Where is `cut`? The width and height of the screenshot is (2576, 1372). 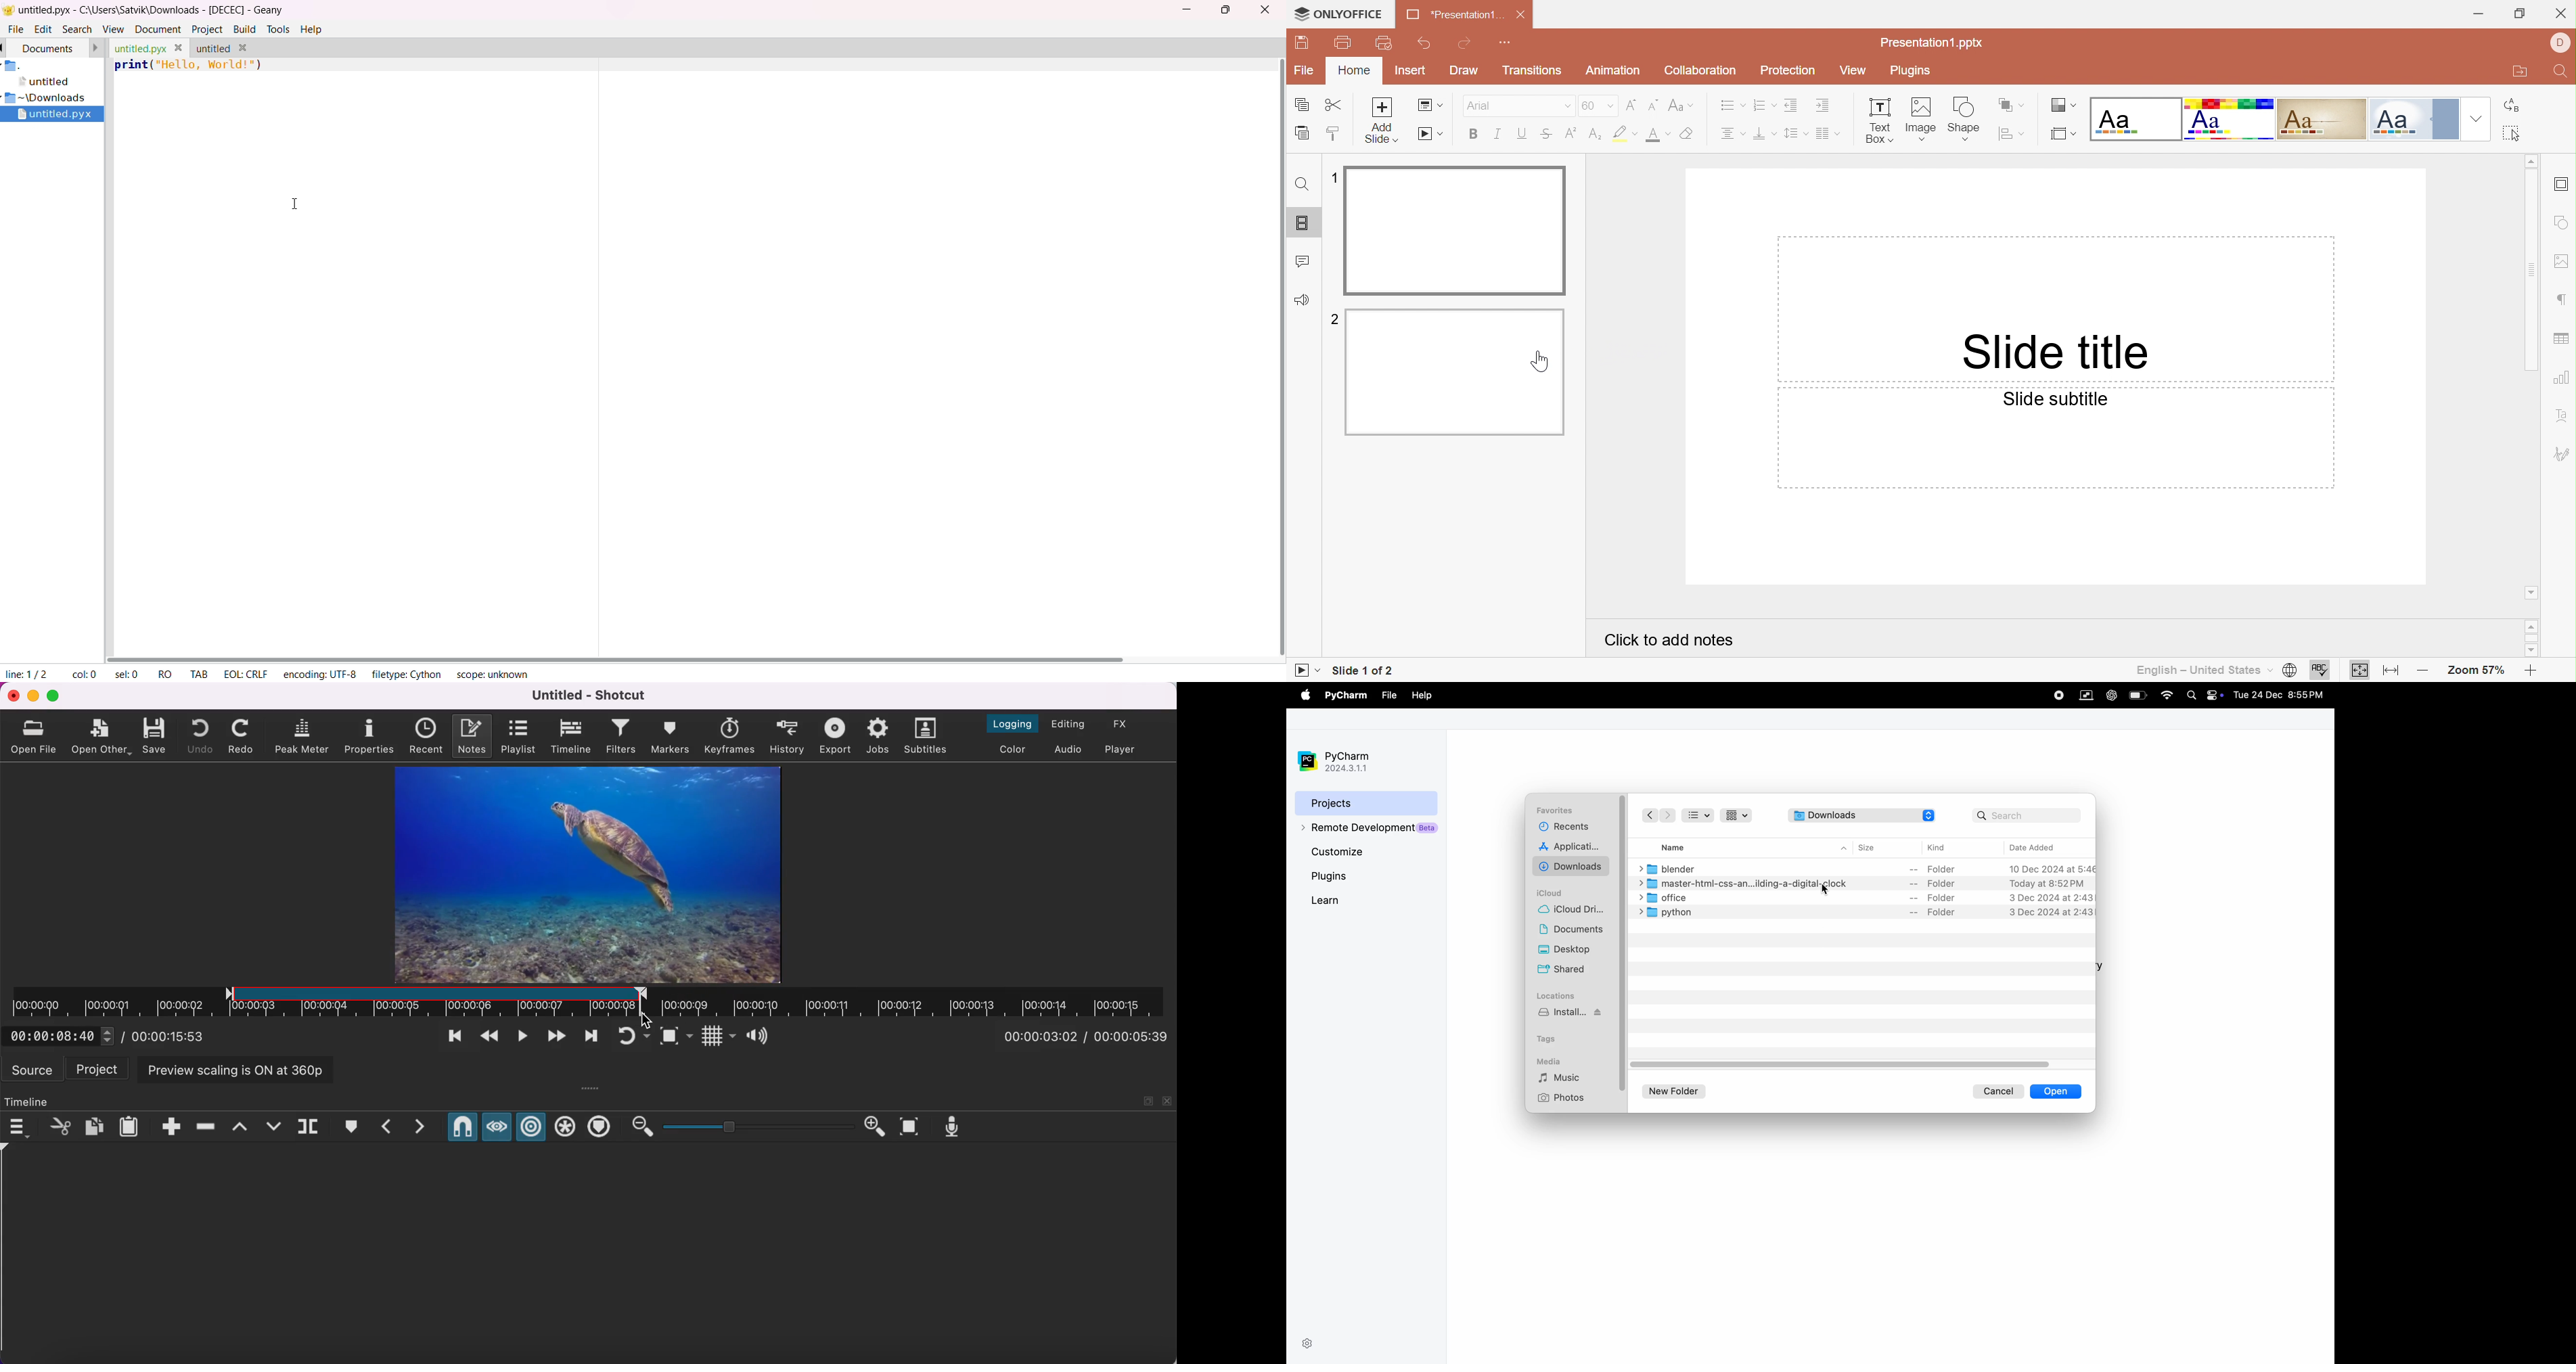 cut is located at coordinates (58, 1125).